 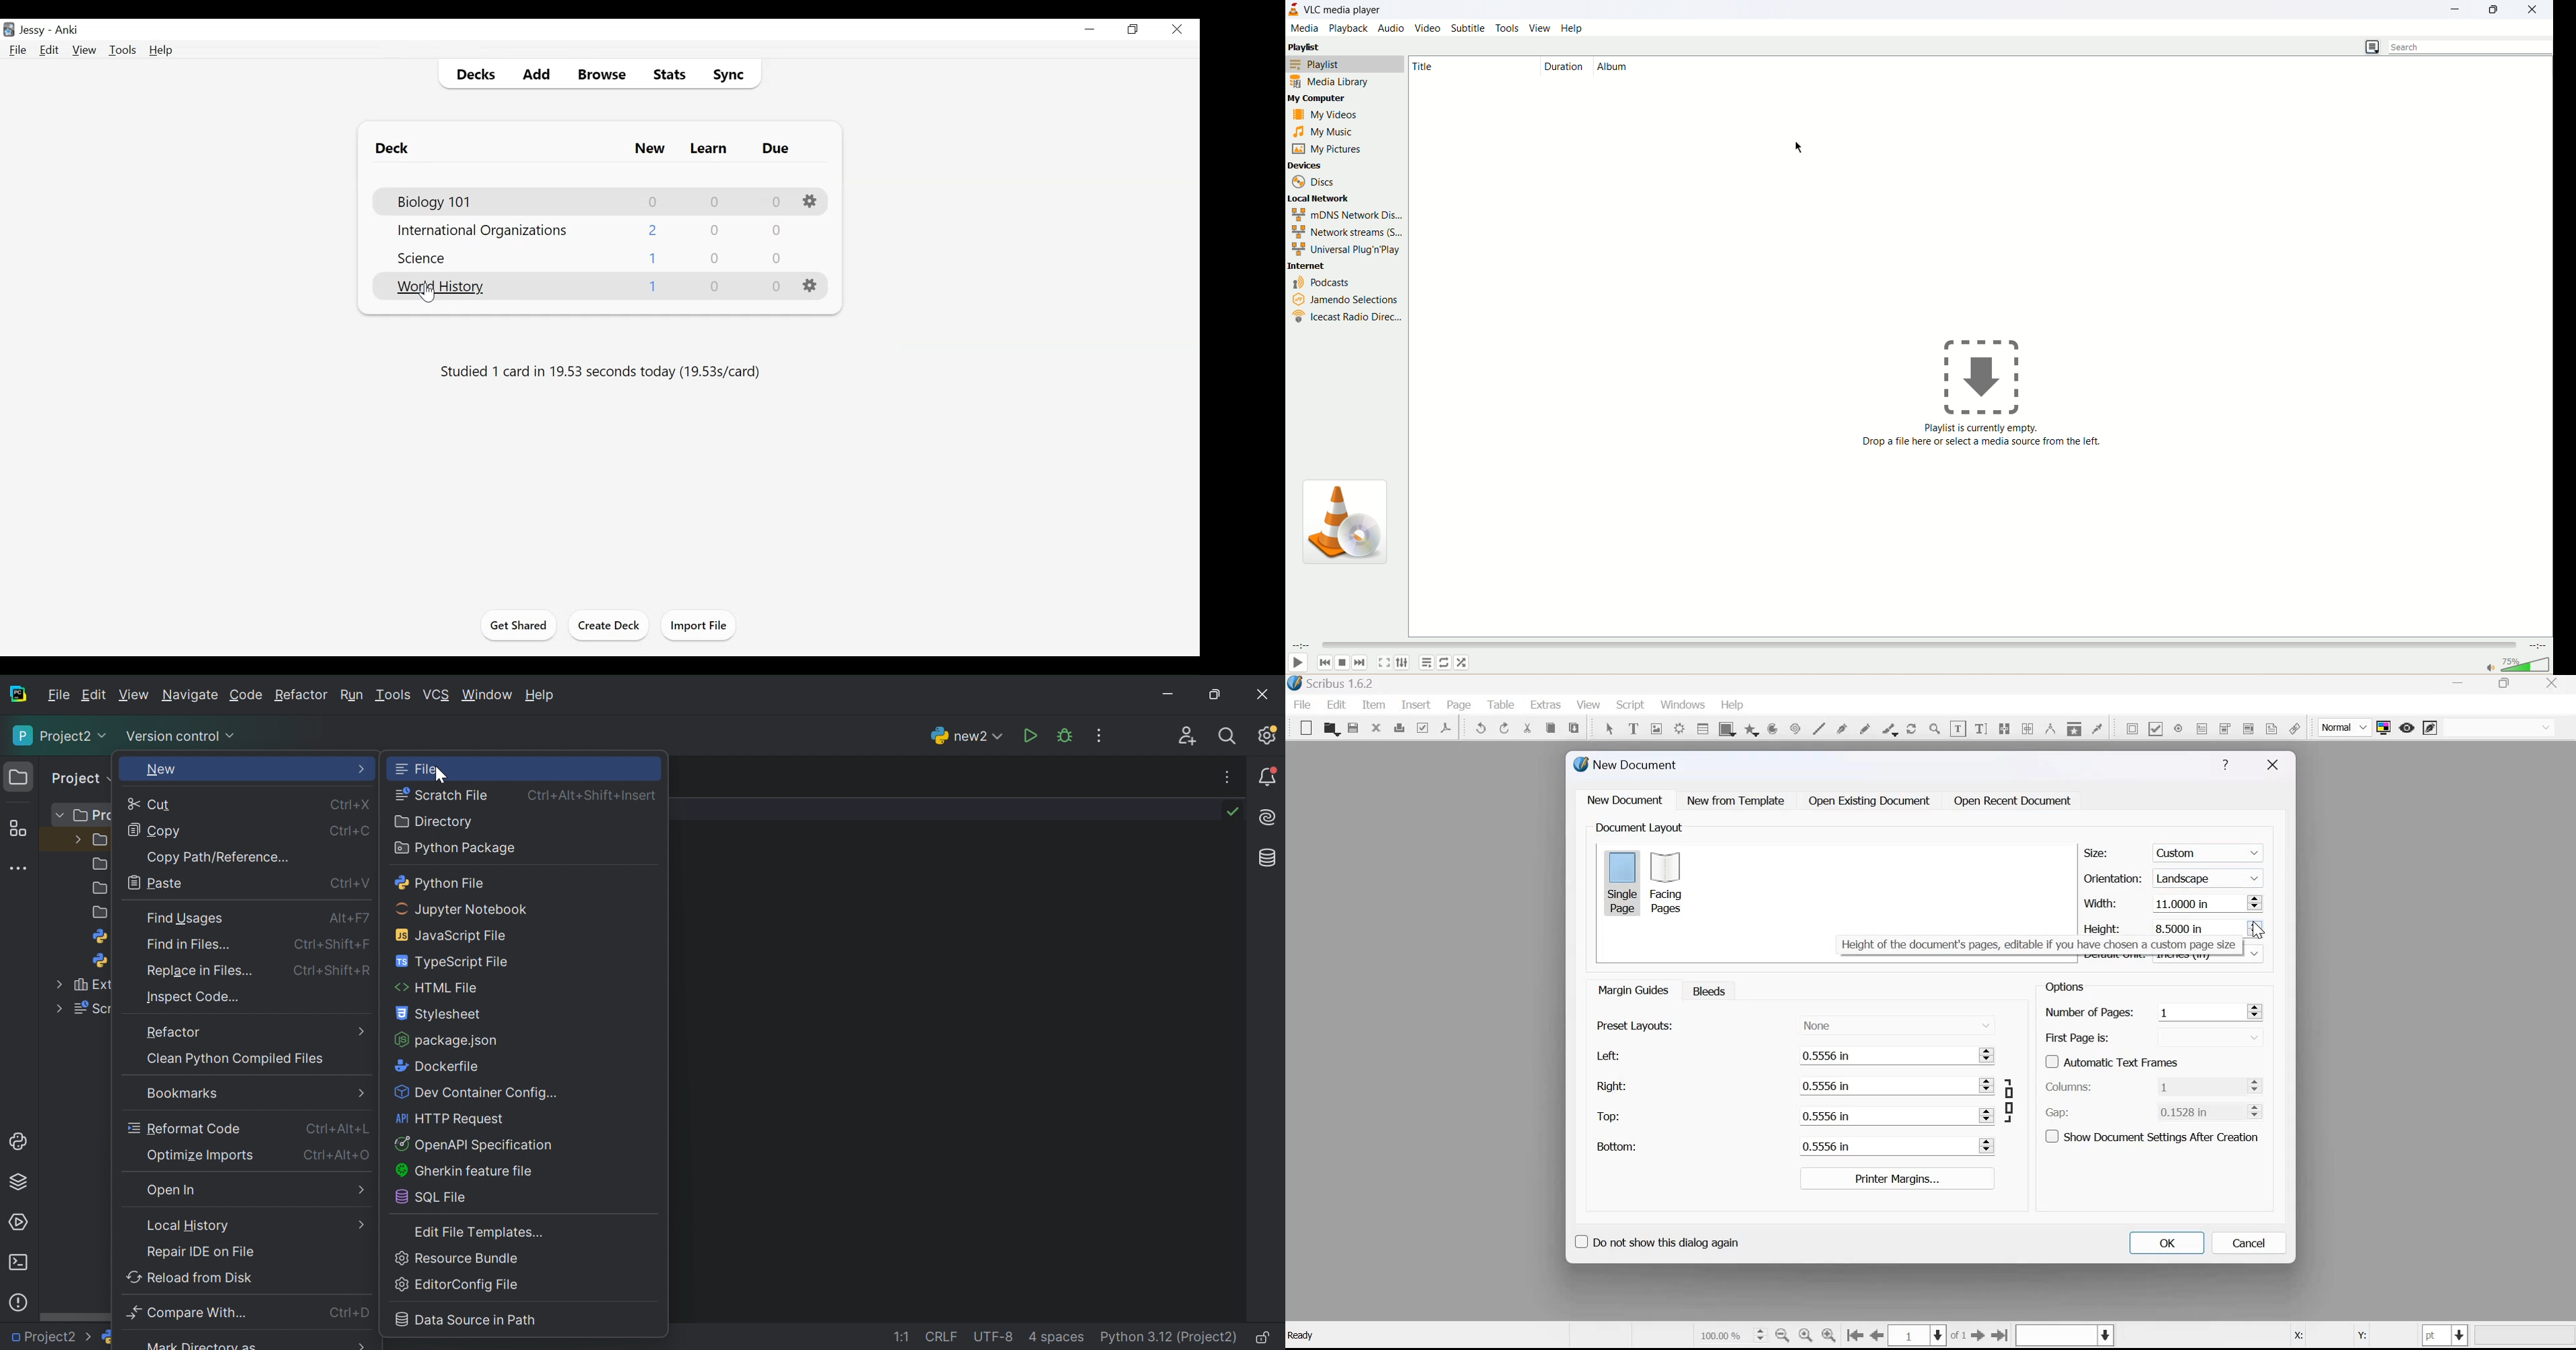 What do you see at coordinates (194, 947) in the screenshot?
I see `Find in files` at bounding box center [194, 947].